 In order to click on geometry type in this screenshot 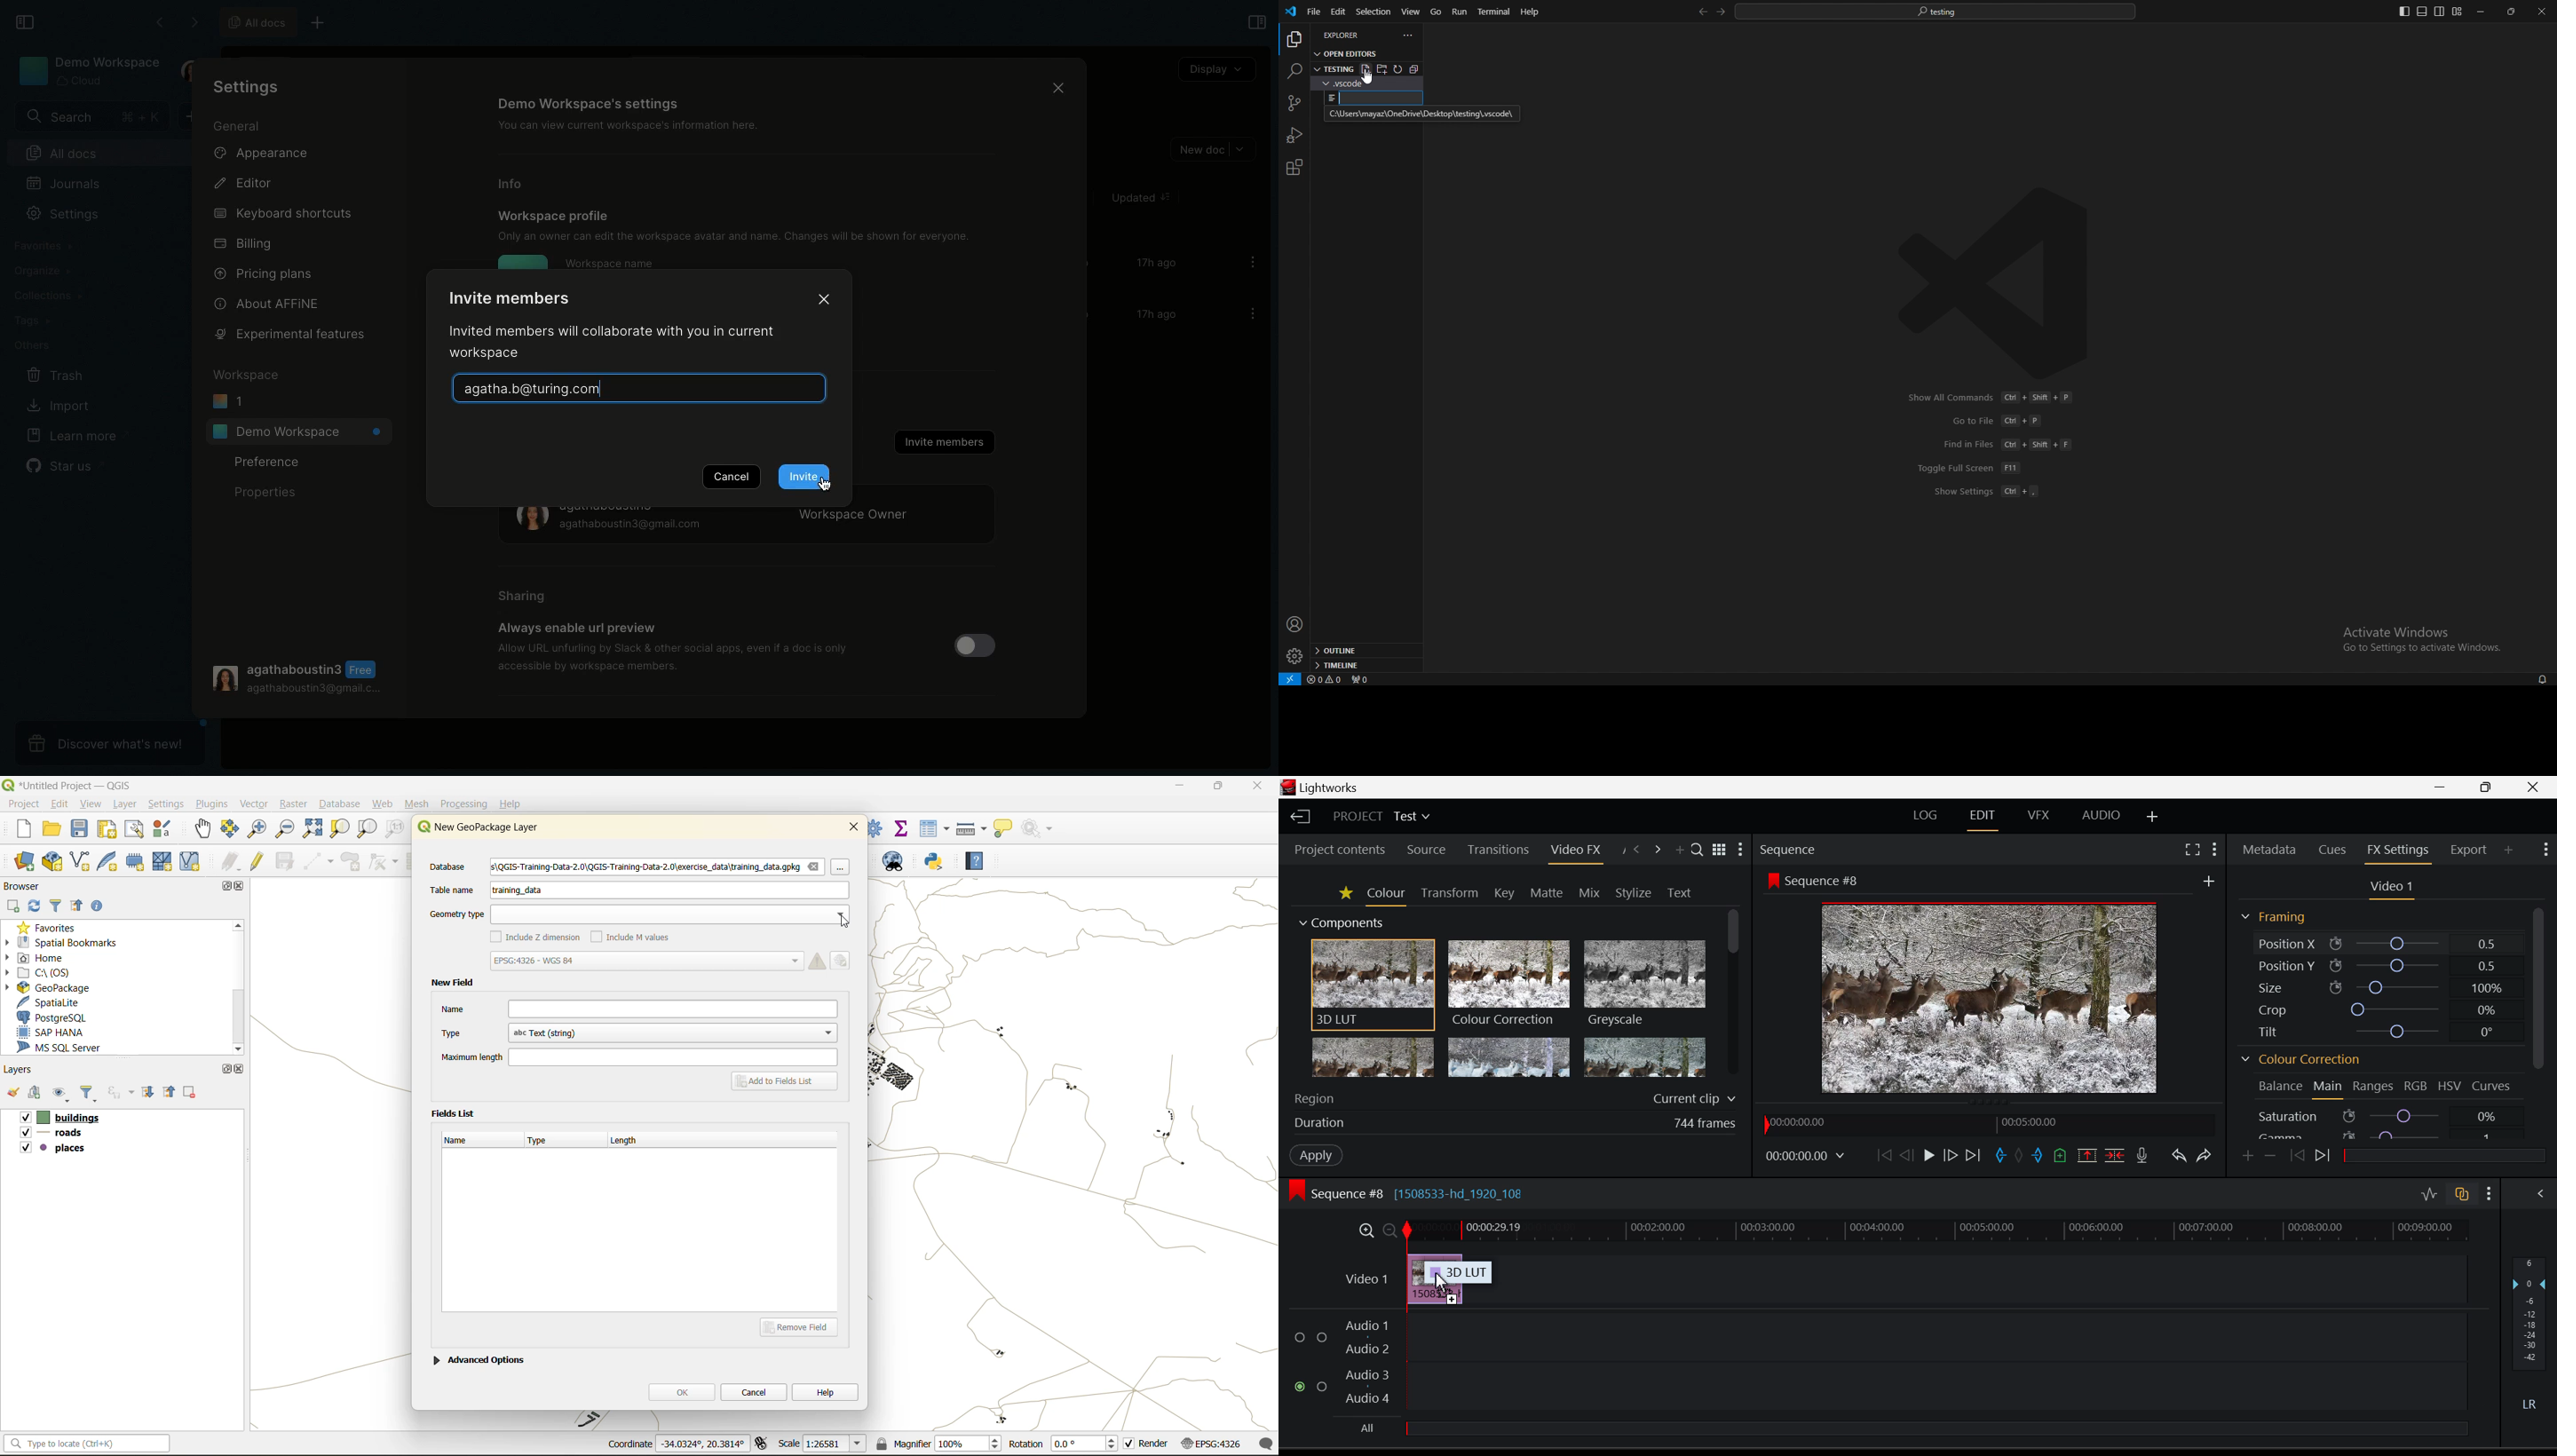, I will do `click(637, 914)`.